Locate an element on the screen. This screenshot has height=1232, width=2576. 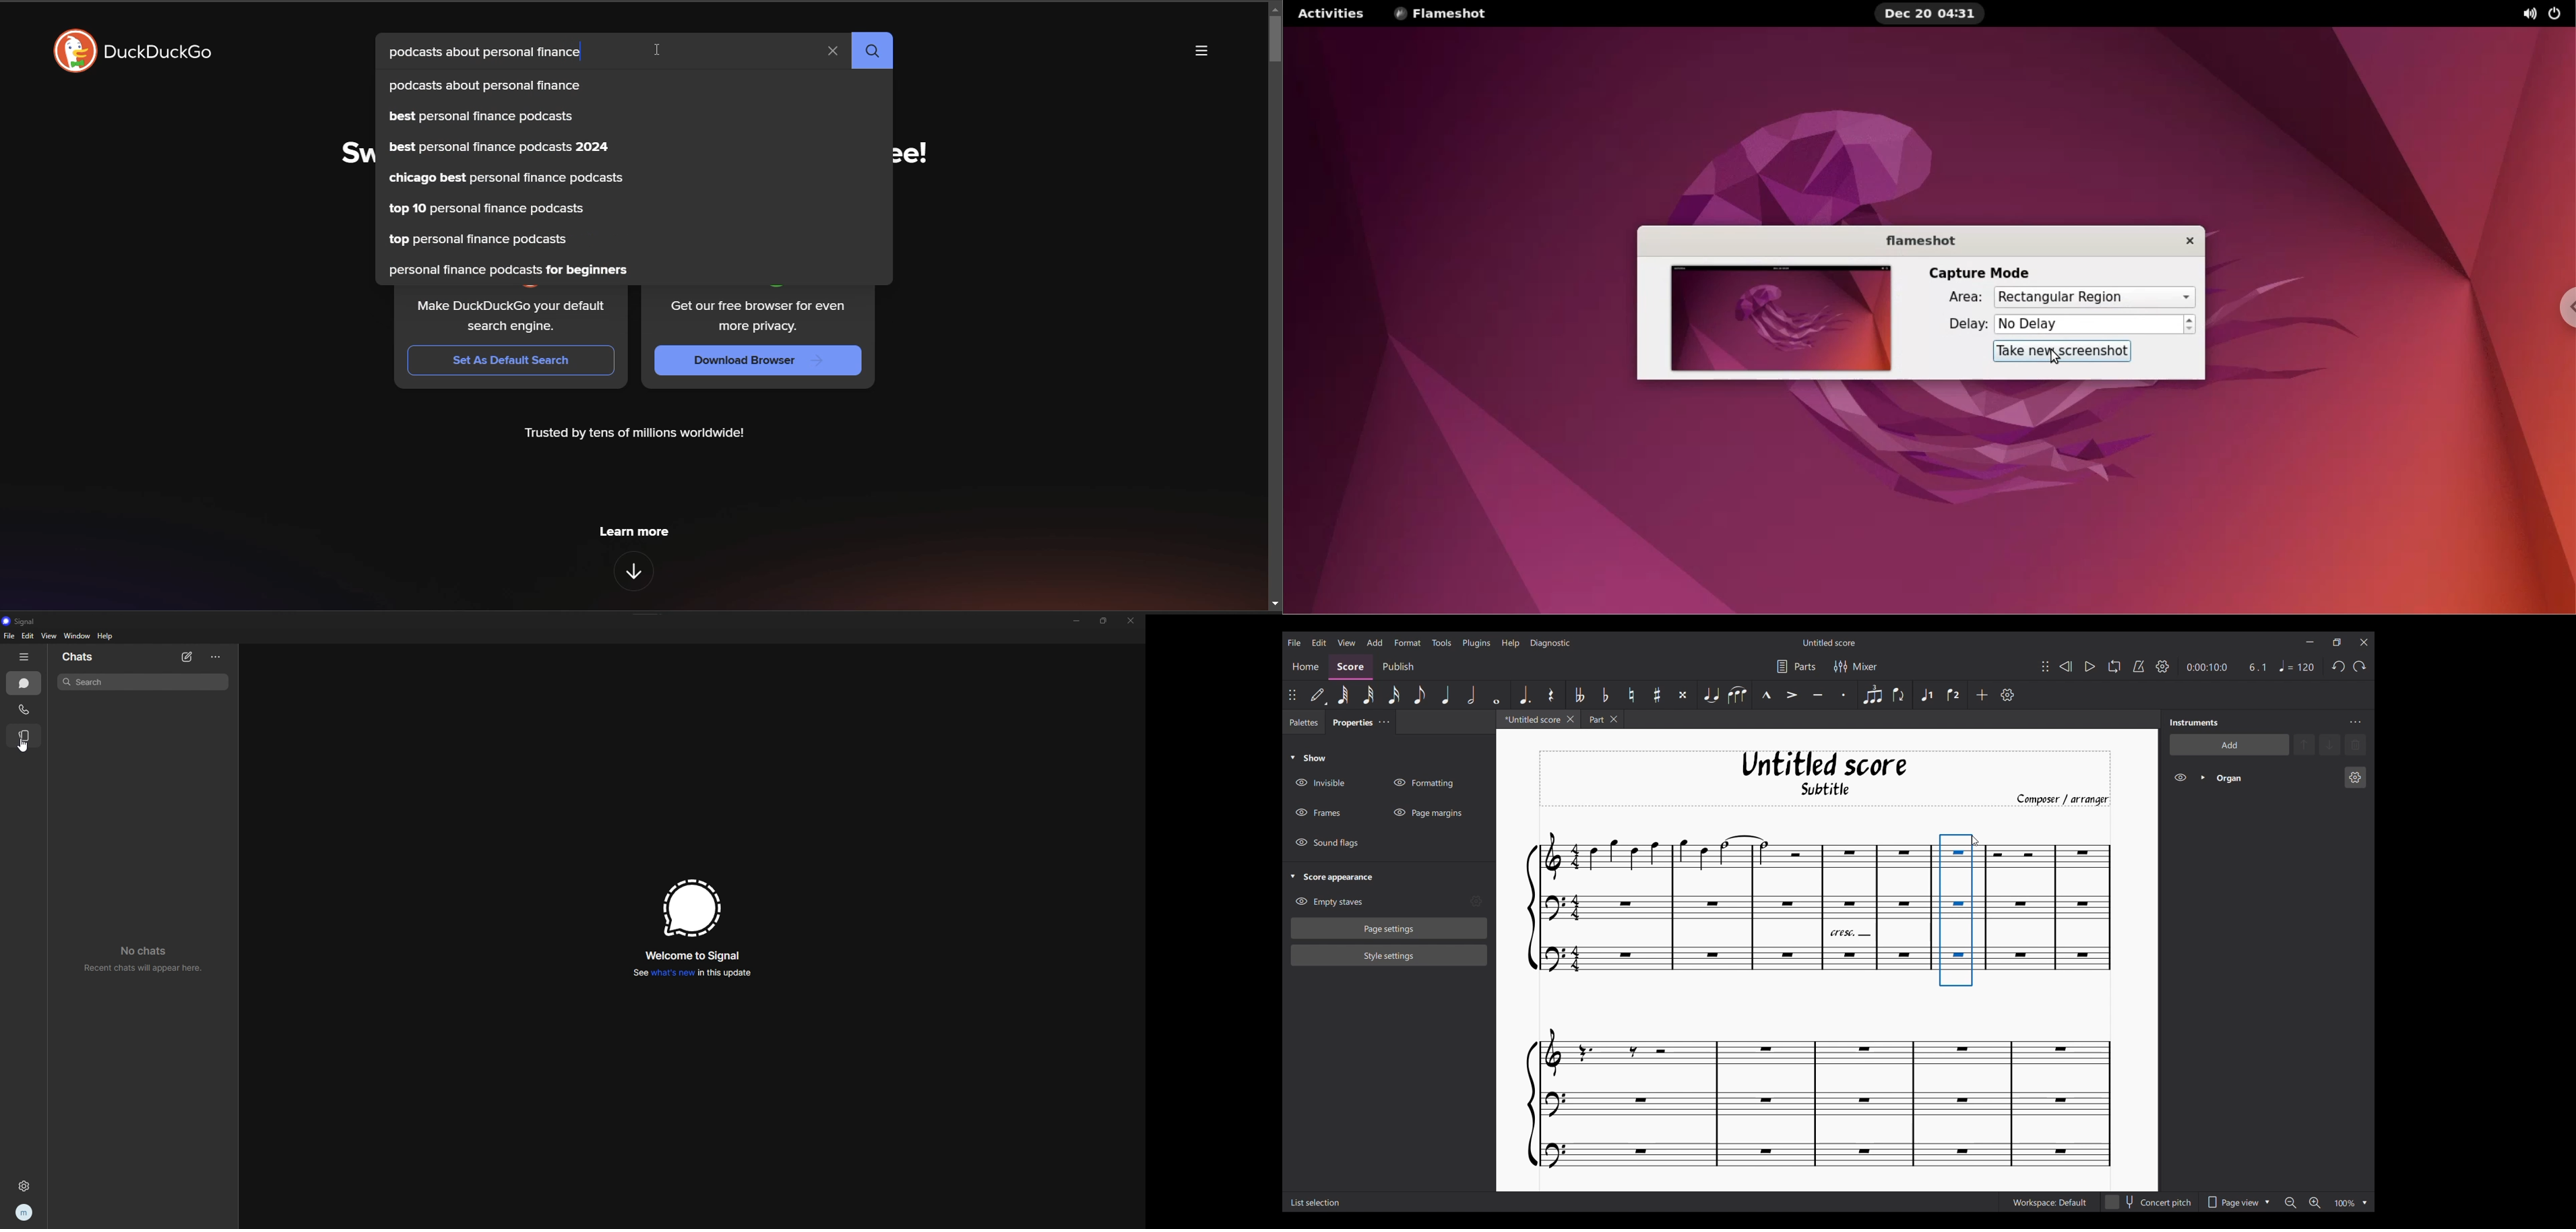
Quarter note is located at coordinates (1446, 695).